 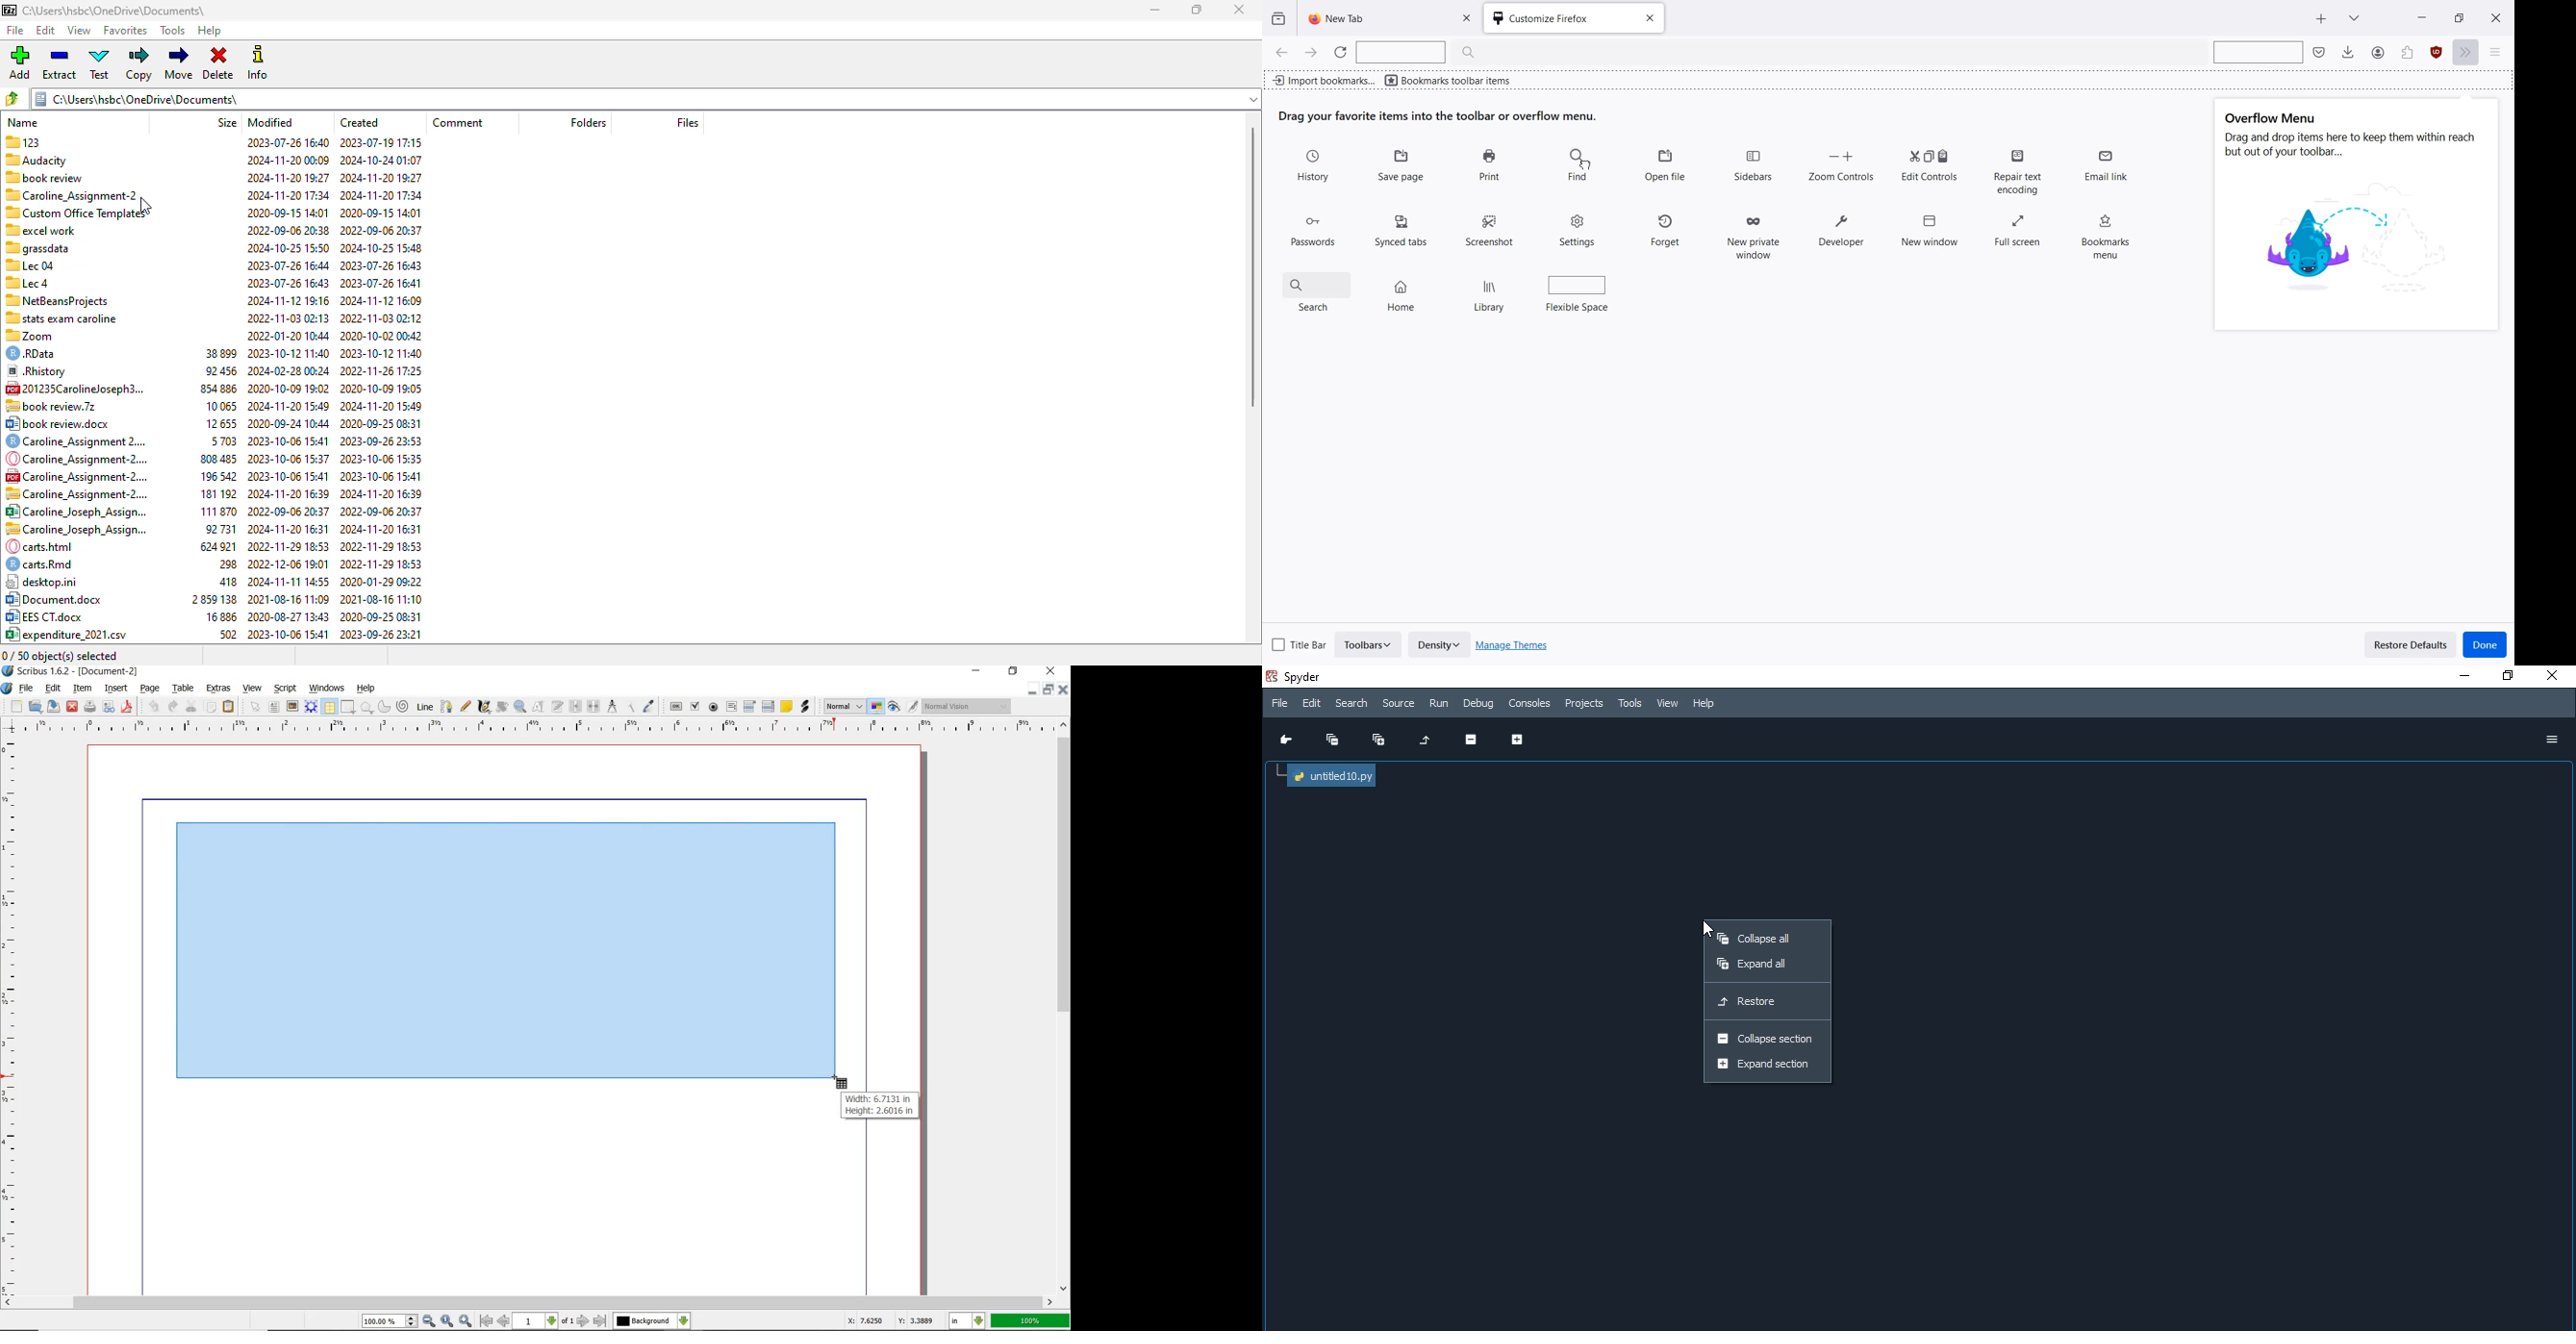 What do you see at coordinates (556, 708) in the screenshot?
I see `edit frame with story editor` at bounding box center [556, 708].